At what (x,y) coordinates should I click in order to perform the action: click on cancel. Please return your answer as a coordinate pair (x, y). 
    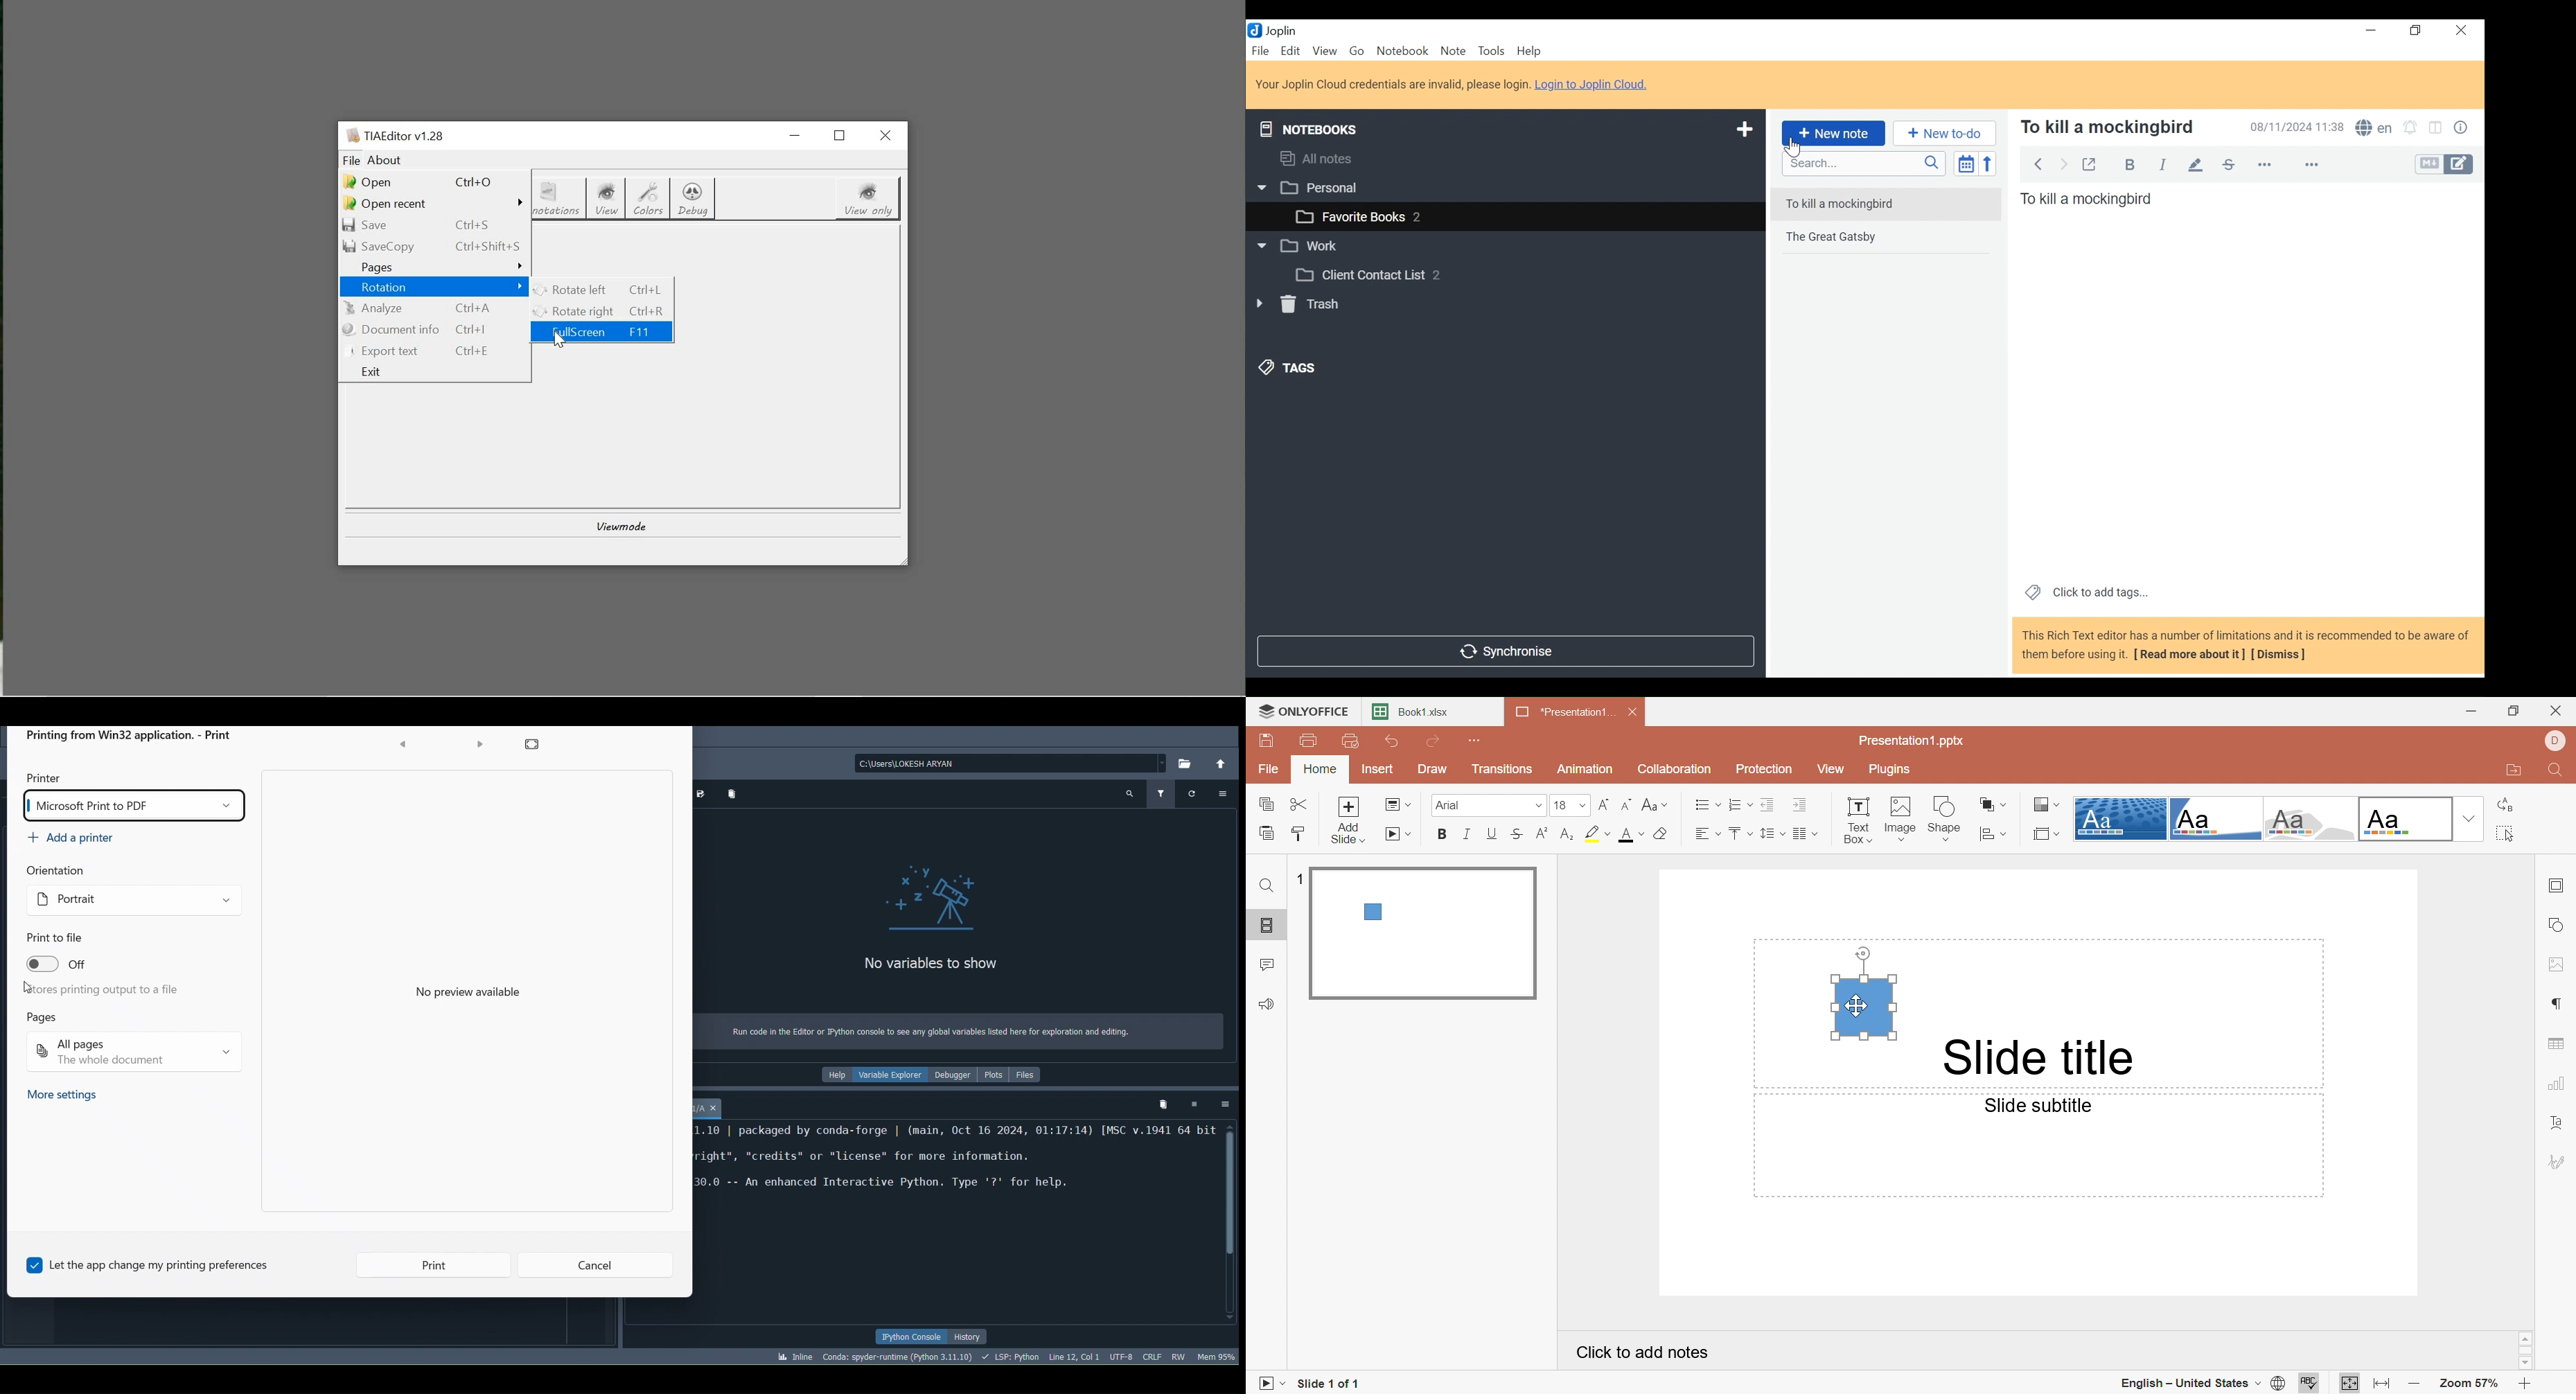
    Looking at the image, I should click on (597, 1267).